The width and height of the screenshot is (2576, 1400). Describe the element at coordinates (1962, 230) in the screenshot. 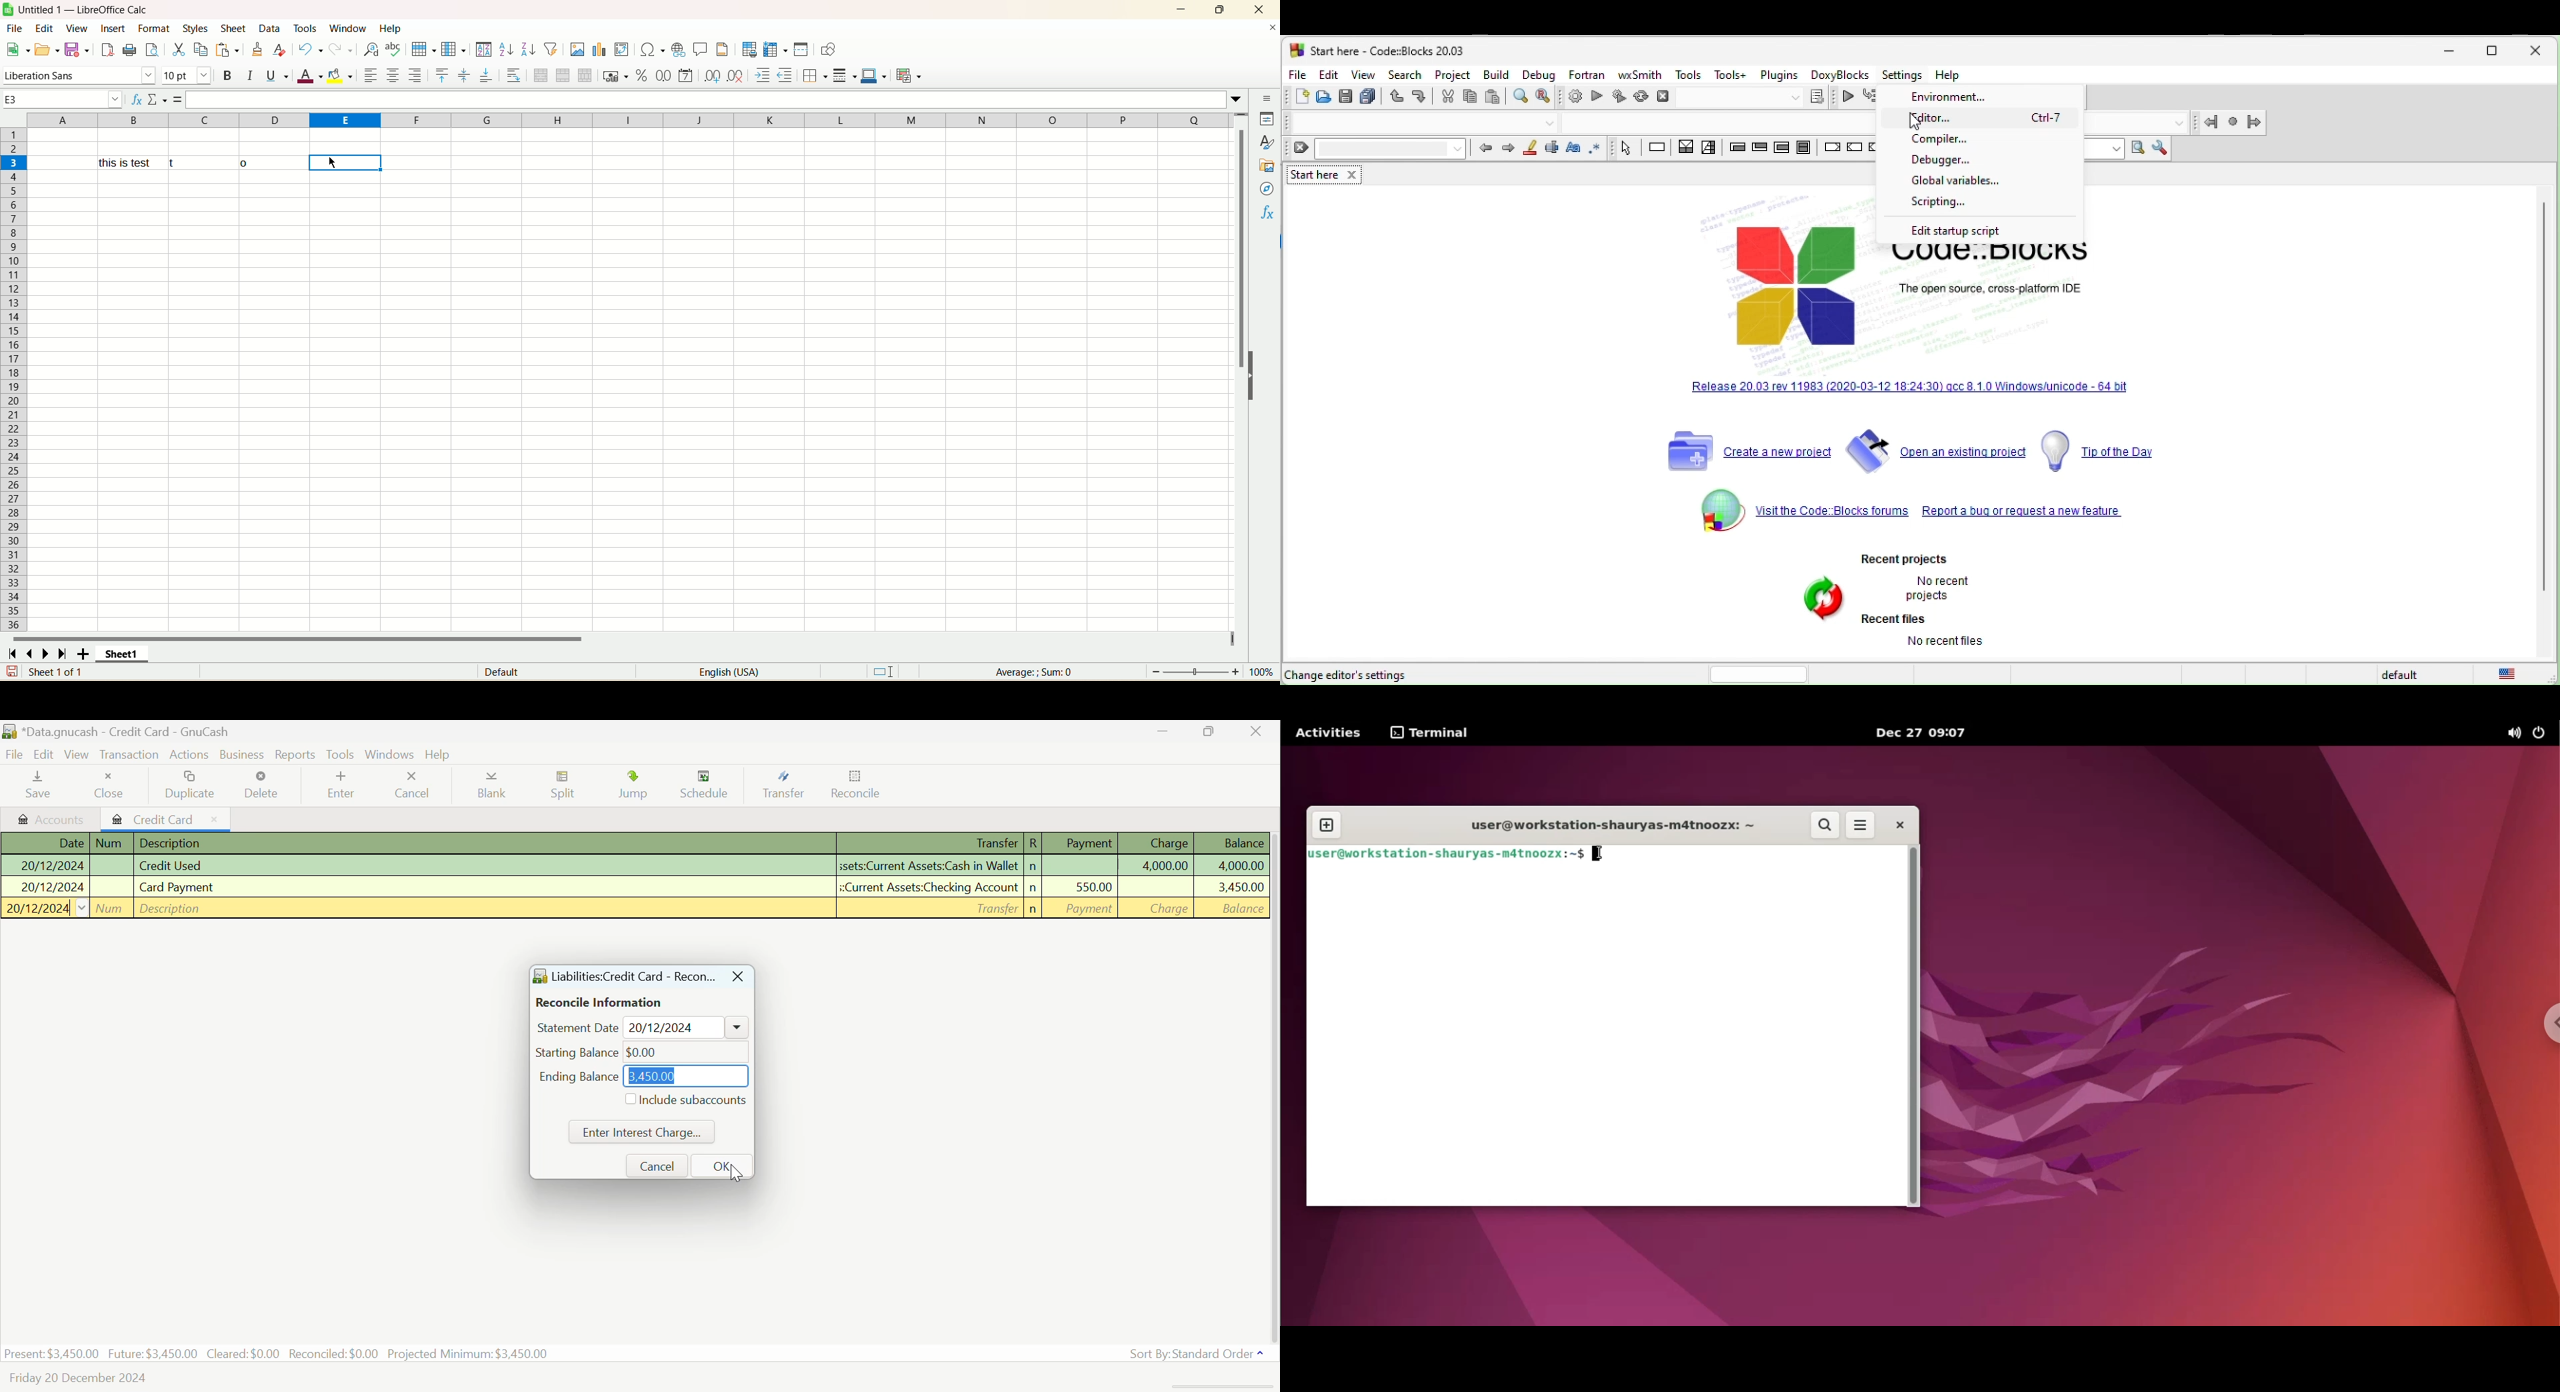

I see `edit startup script` at that location.